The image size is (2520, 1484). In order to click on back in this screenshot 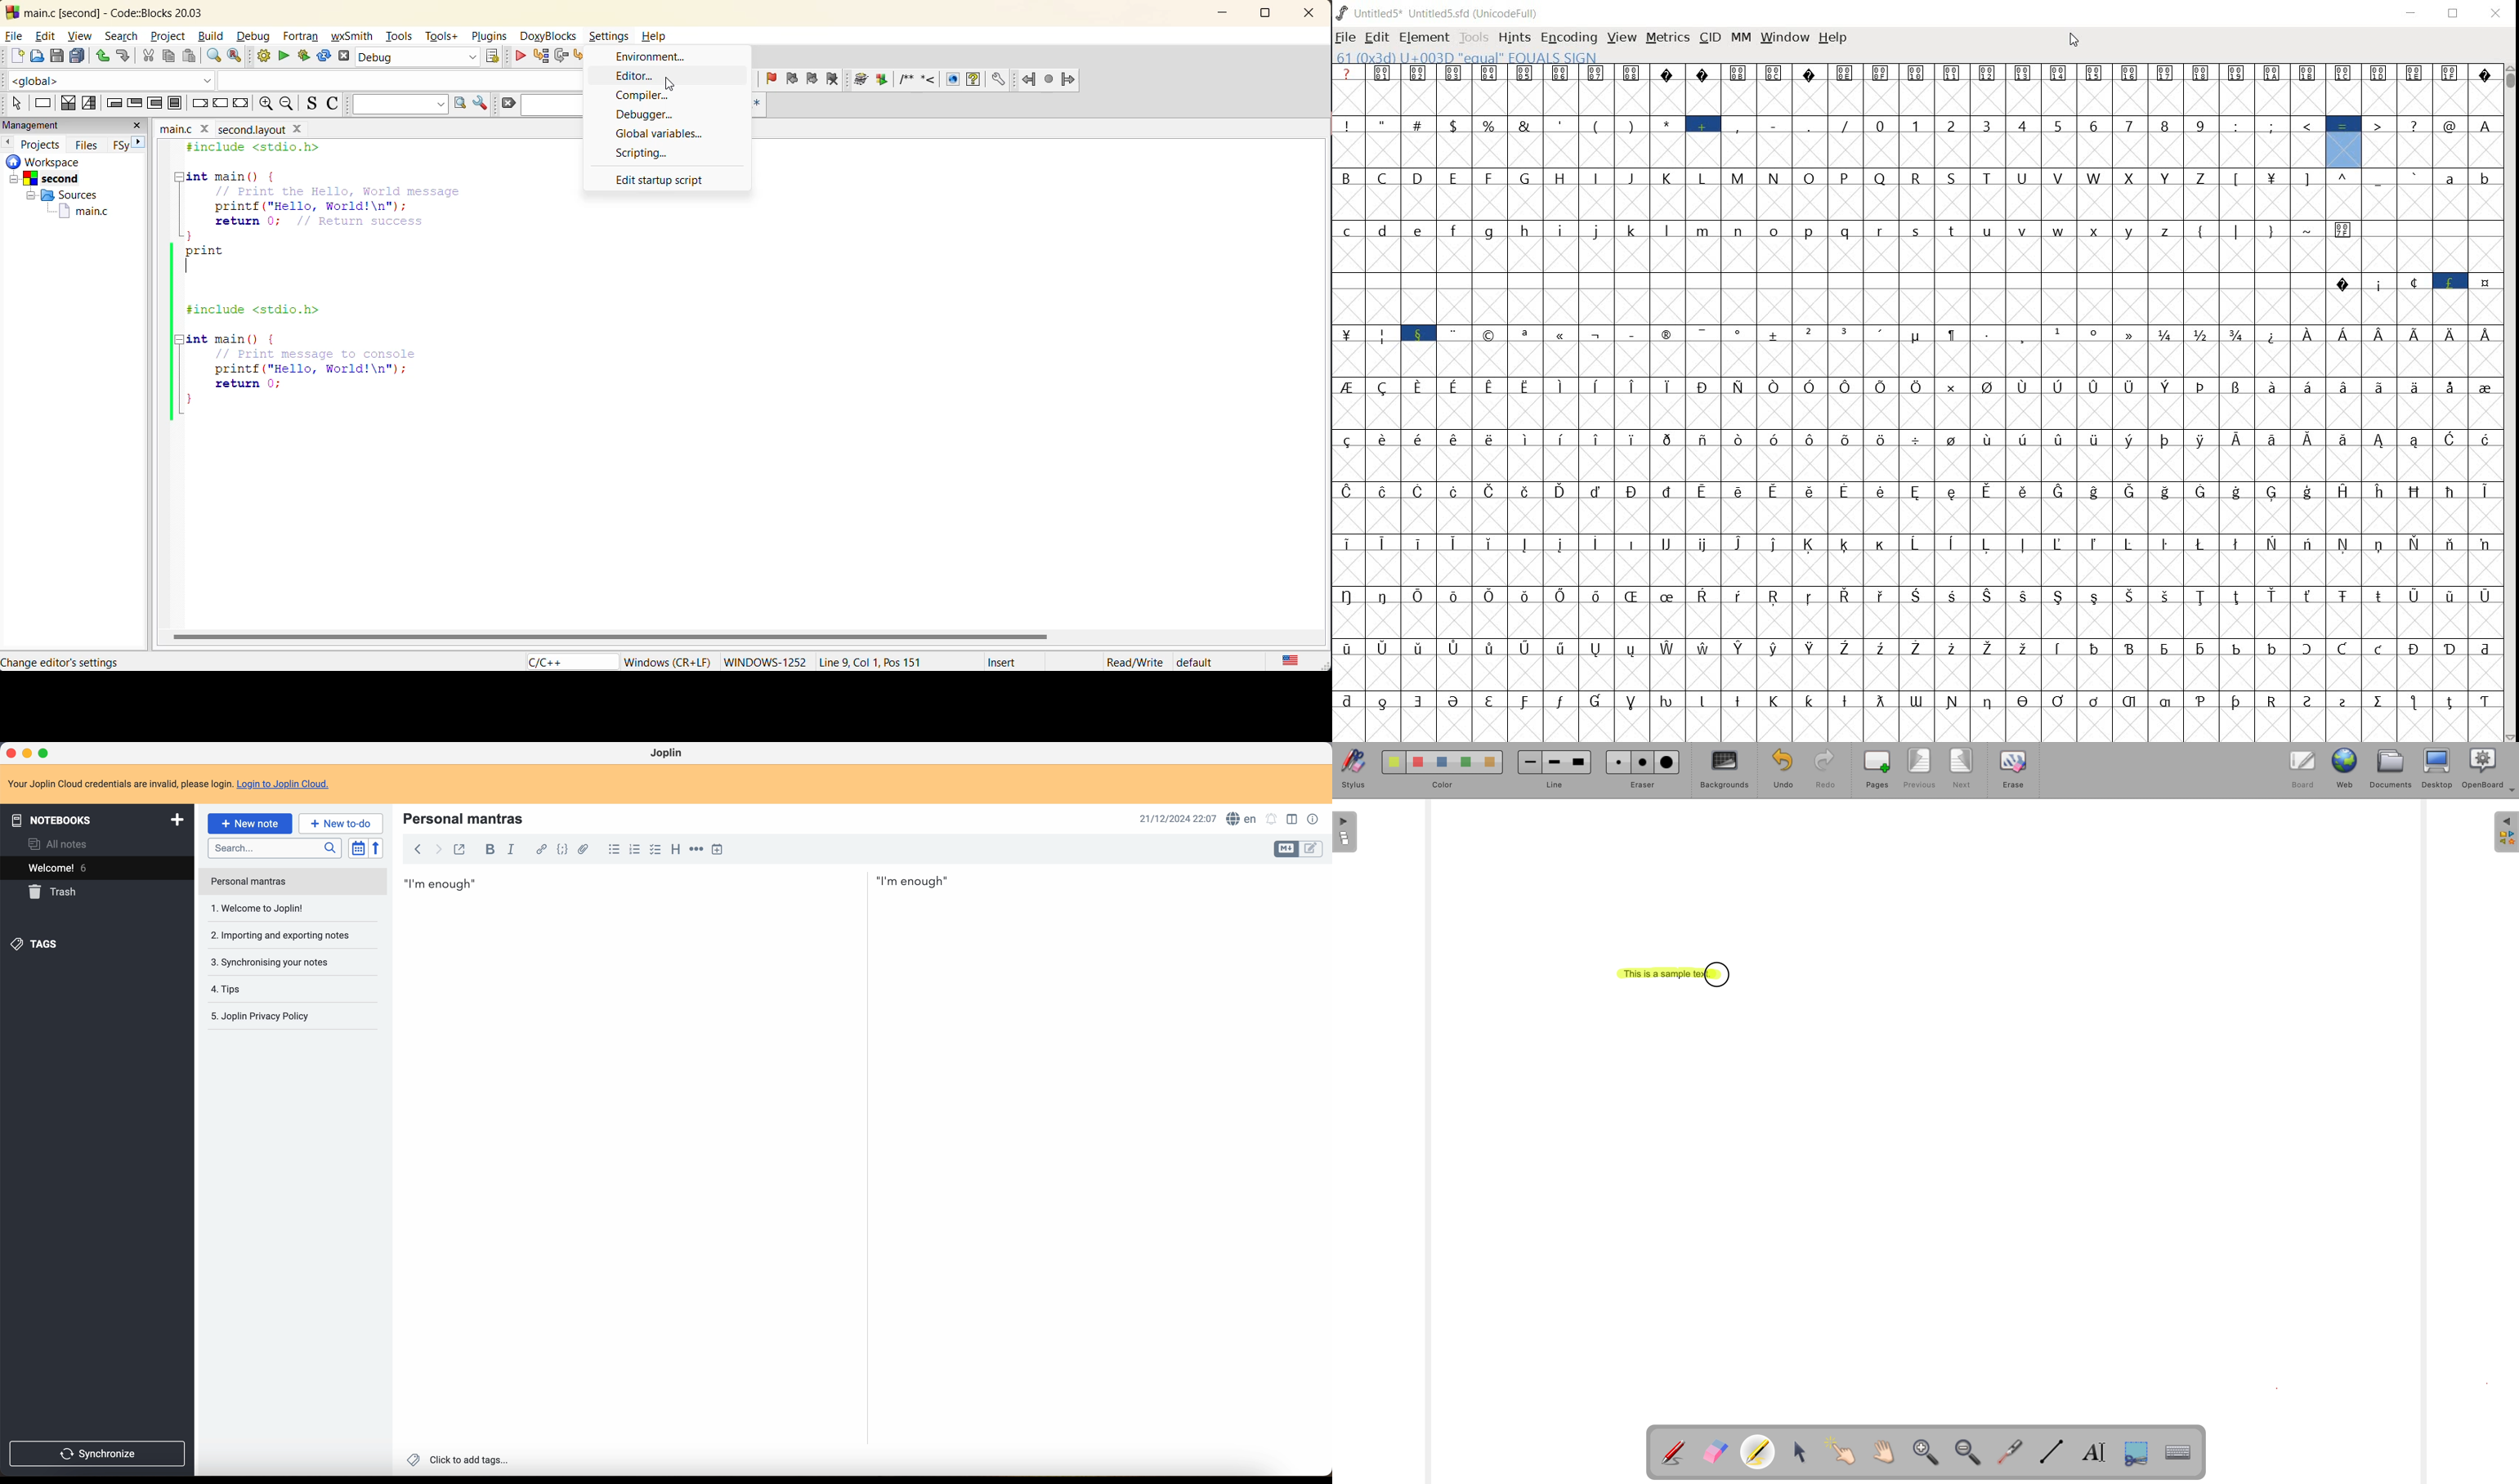, I will do `click(417, 851)`.